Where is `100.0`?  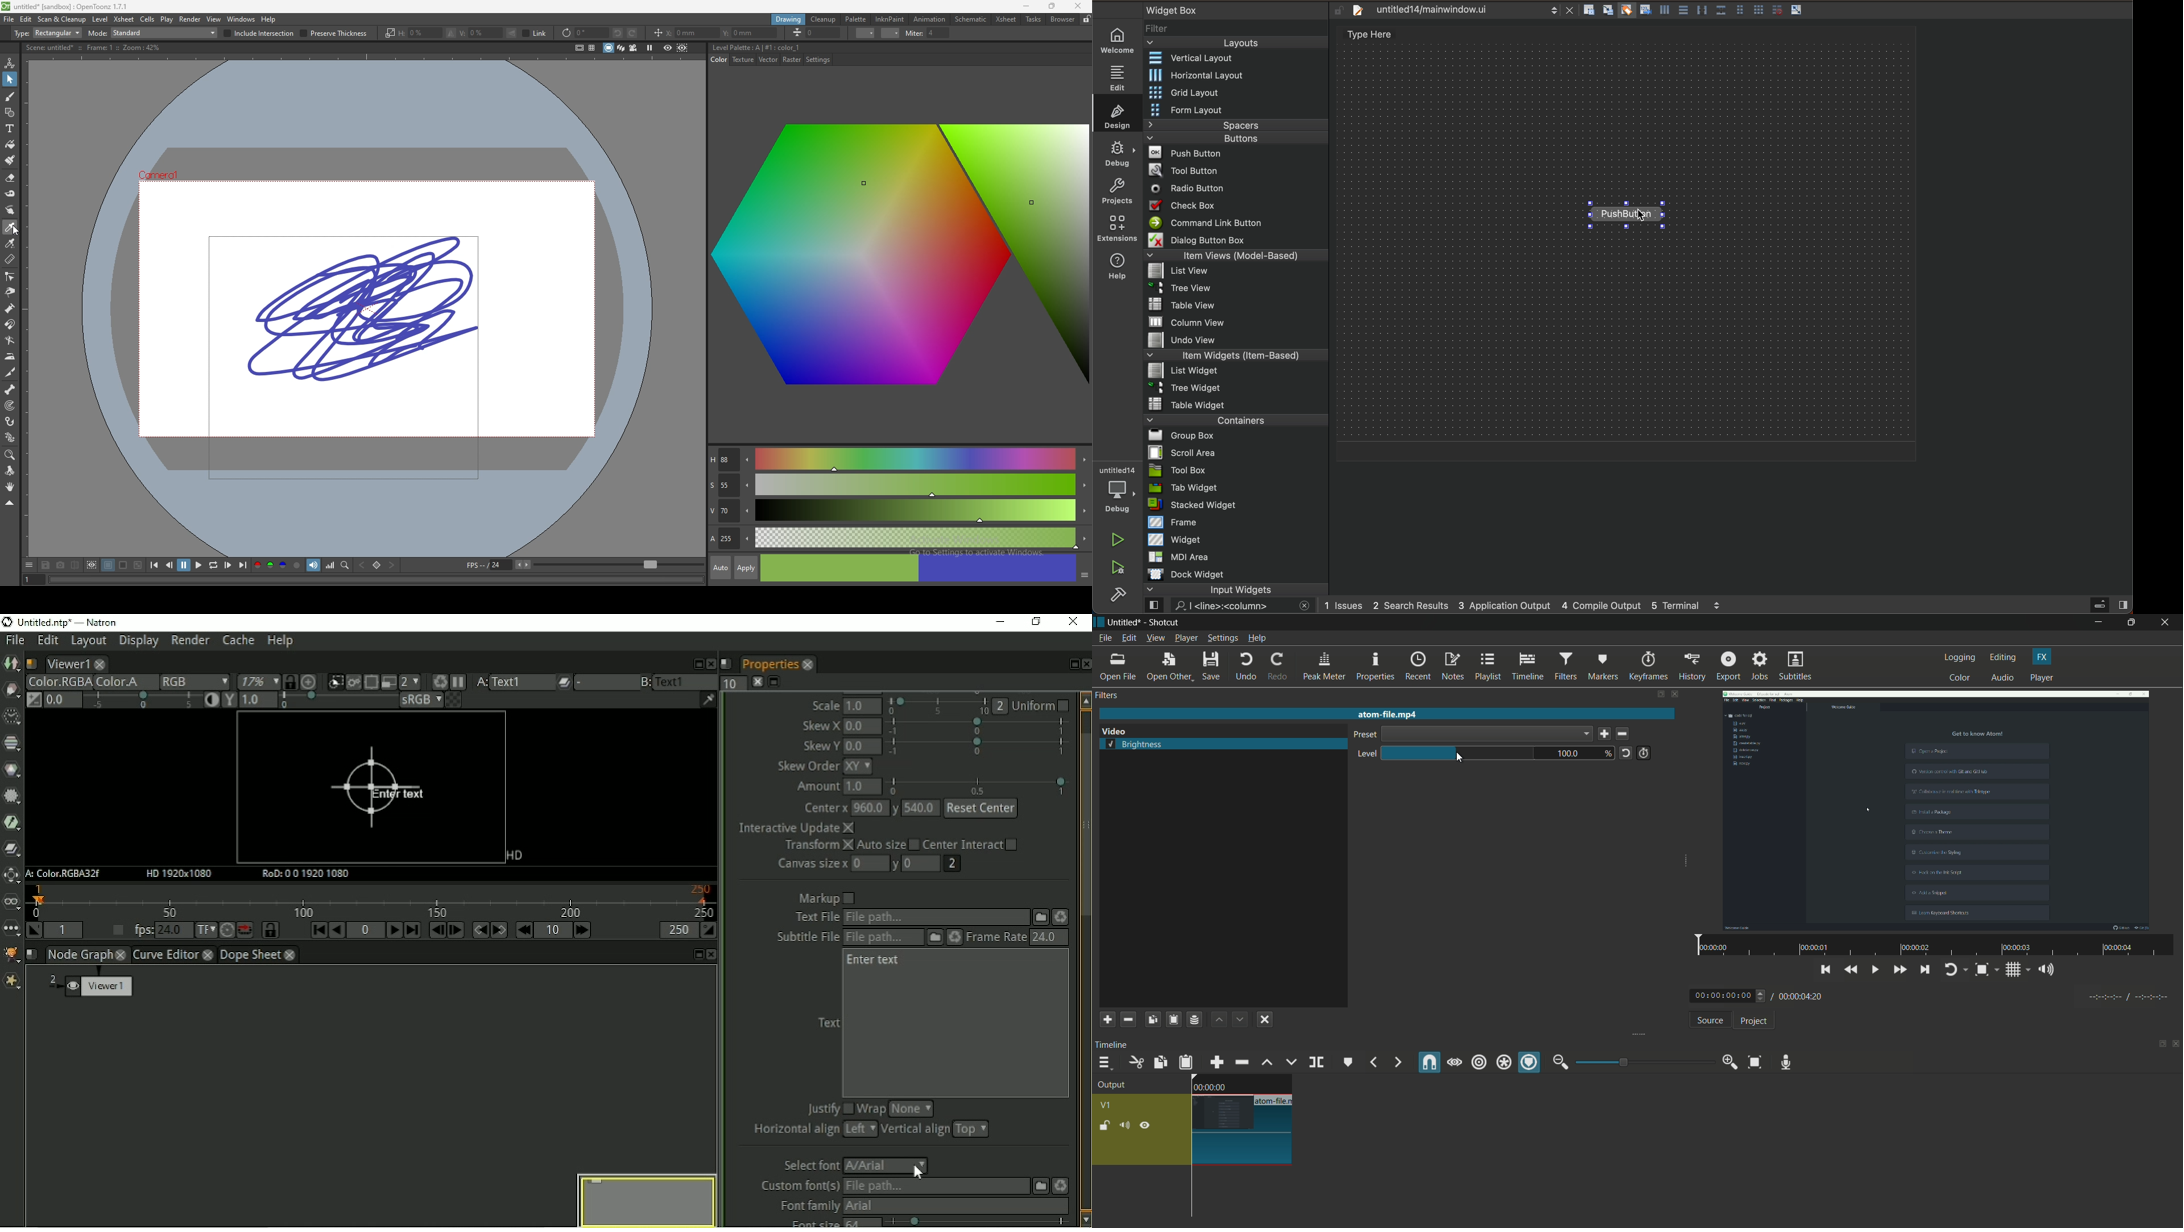 100.0 is located at coordinates (1571, 754).